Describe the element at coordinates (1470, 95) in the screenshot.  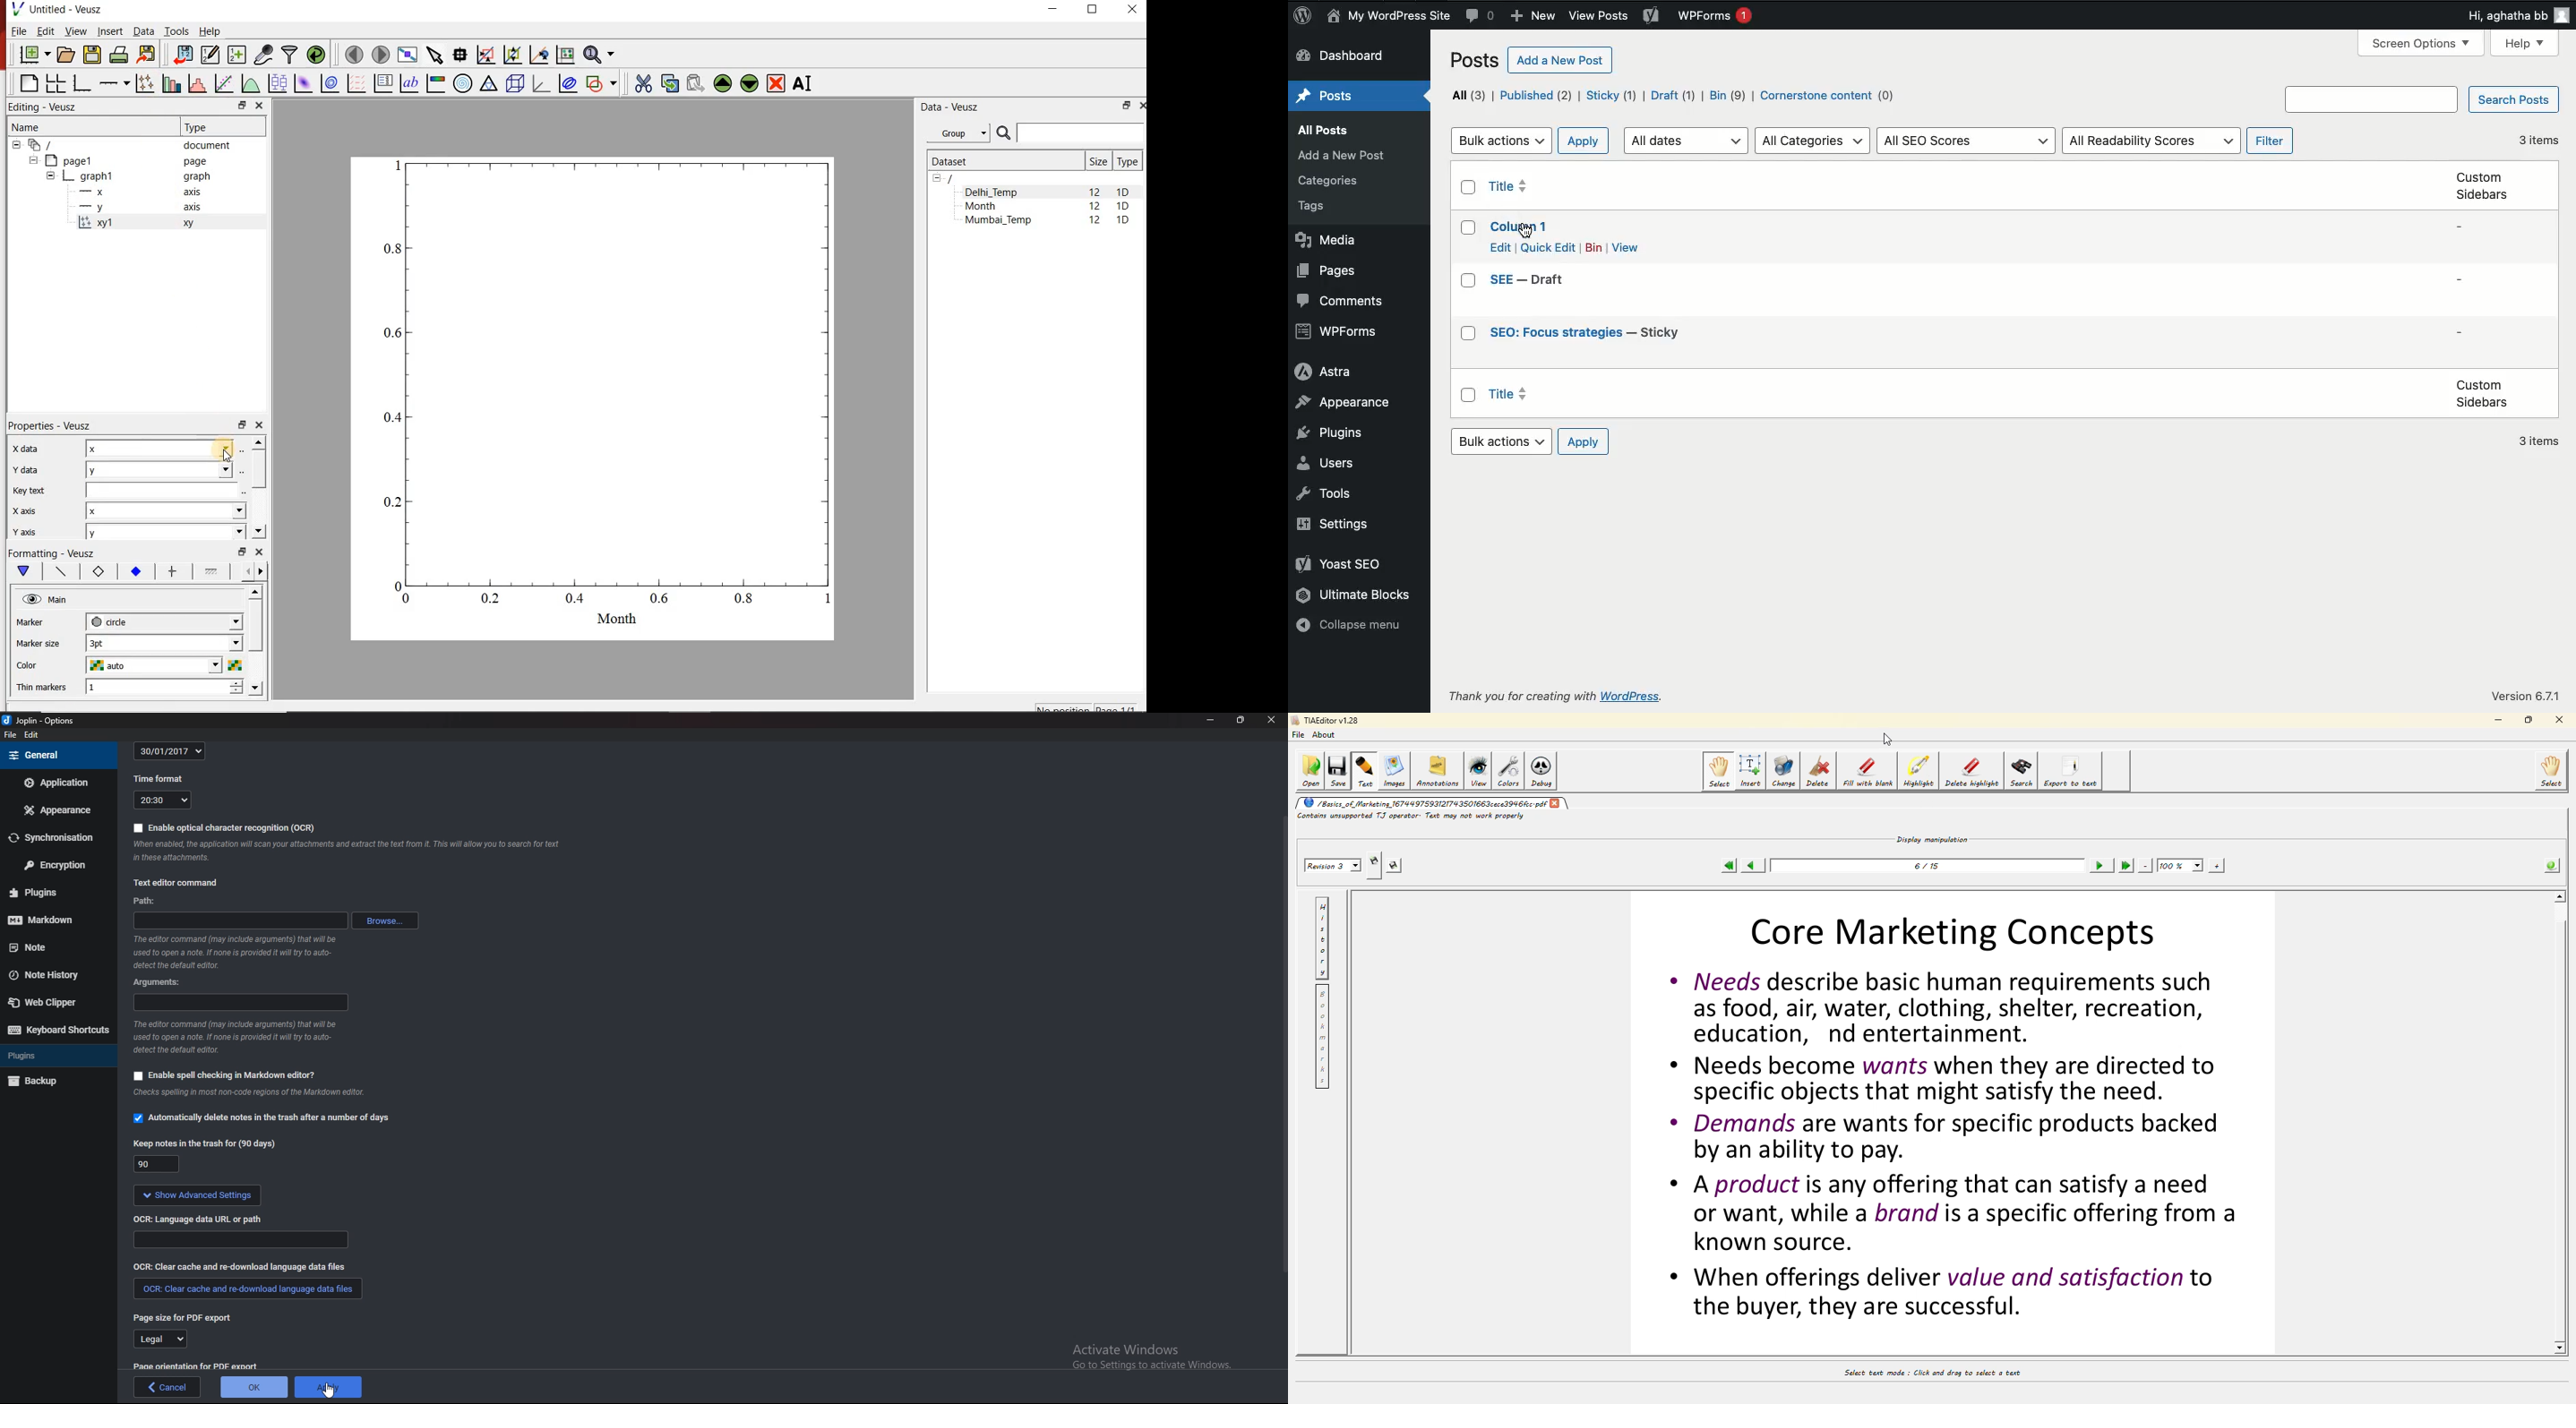
I see `All` at that location.